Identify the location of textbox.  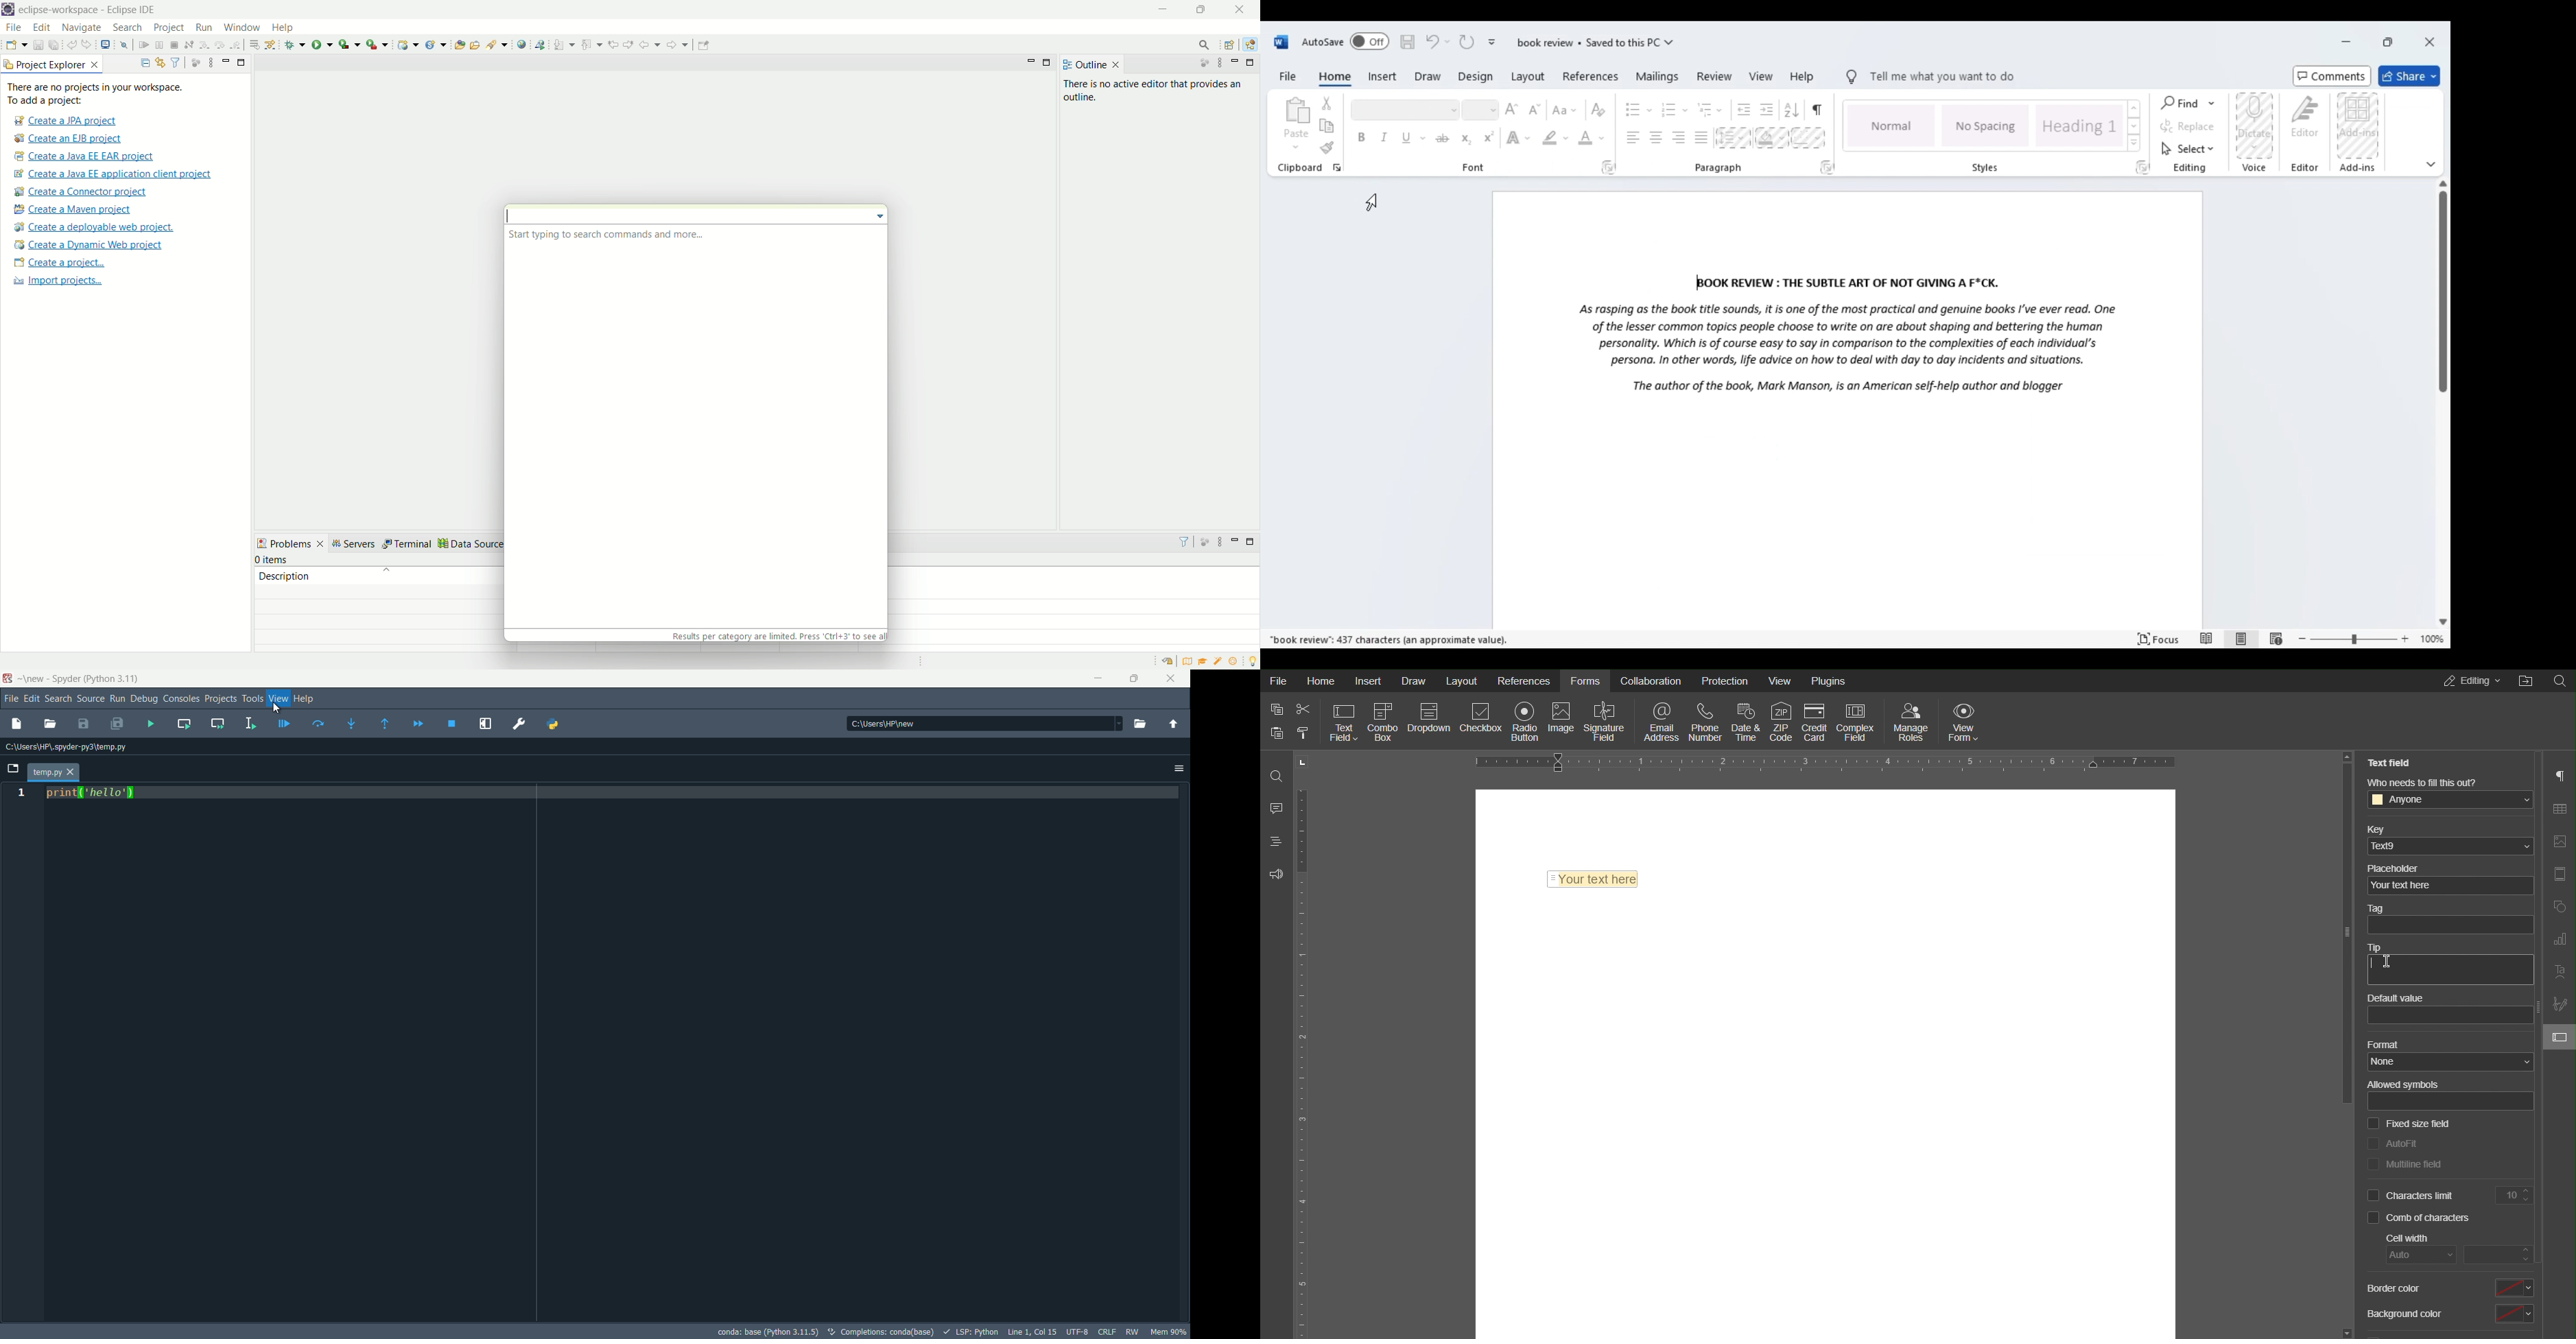
(2447, 925).